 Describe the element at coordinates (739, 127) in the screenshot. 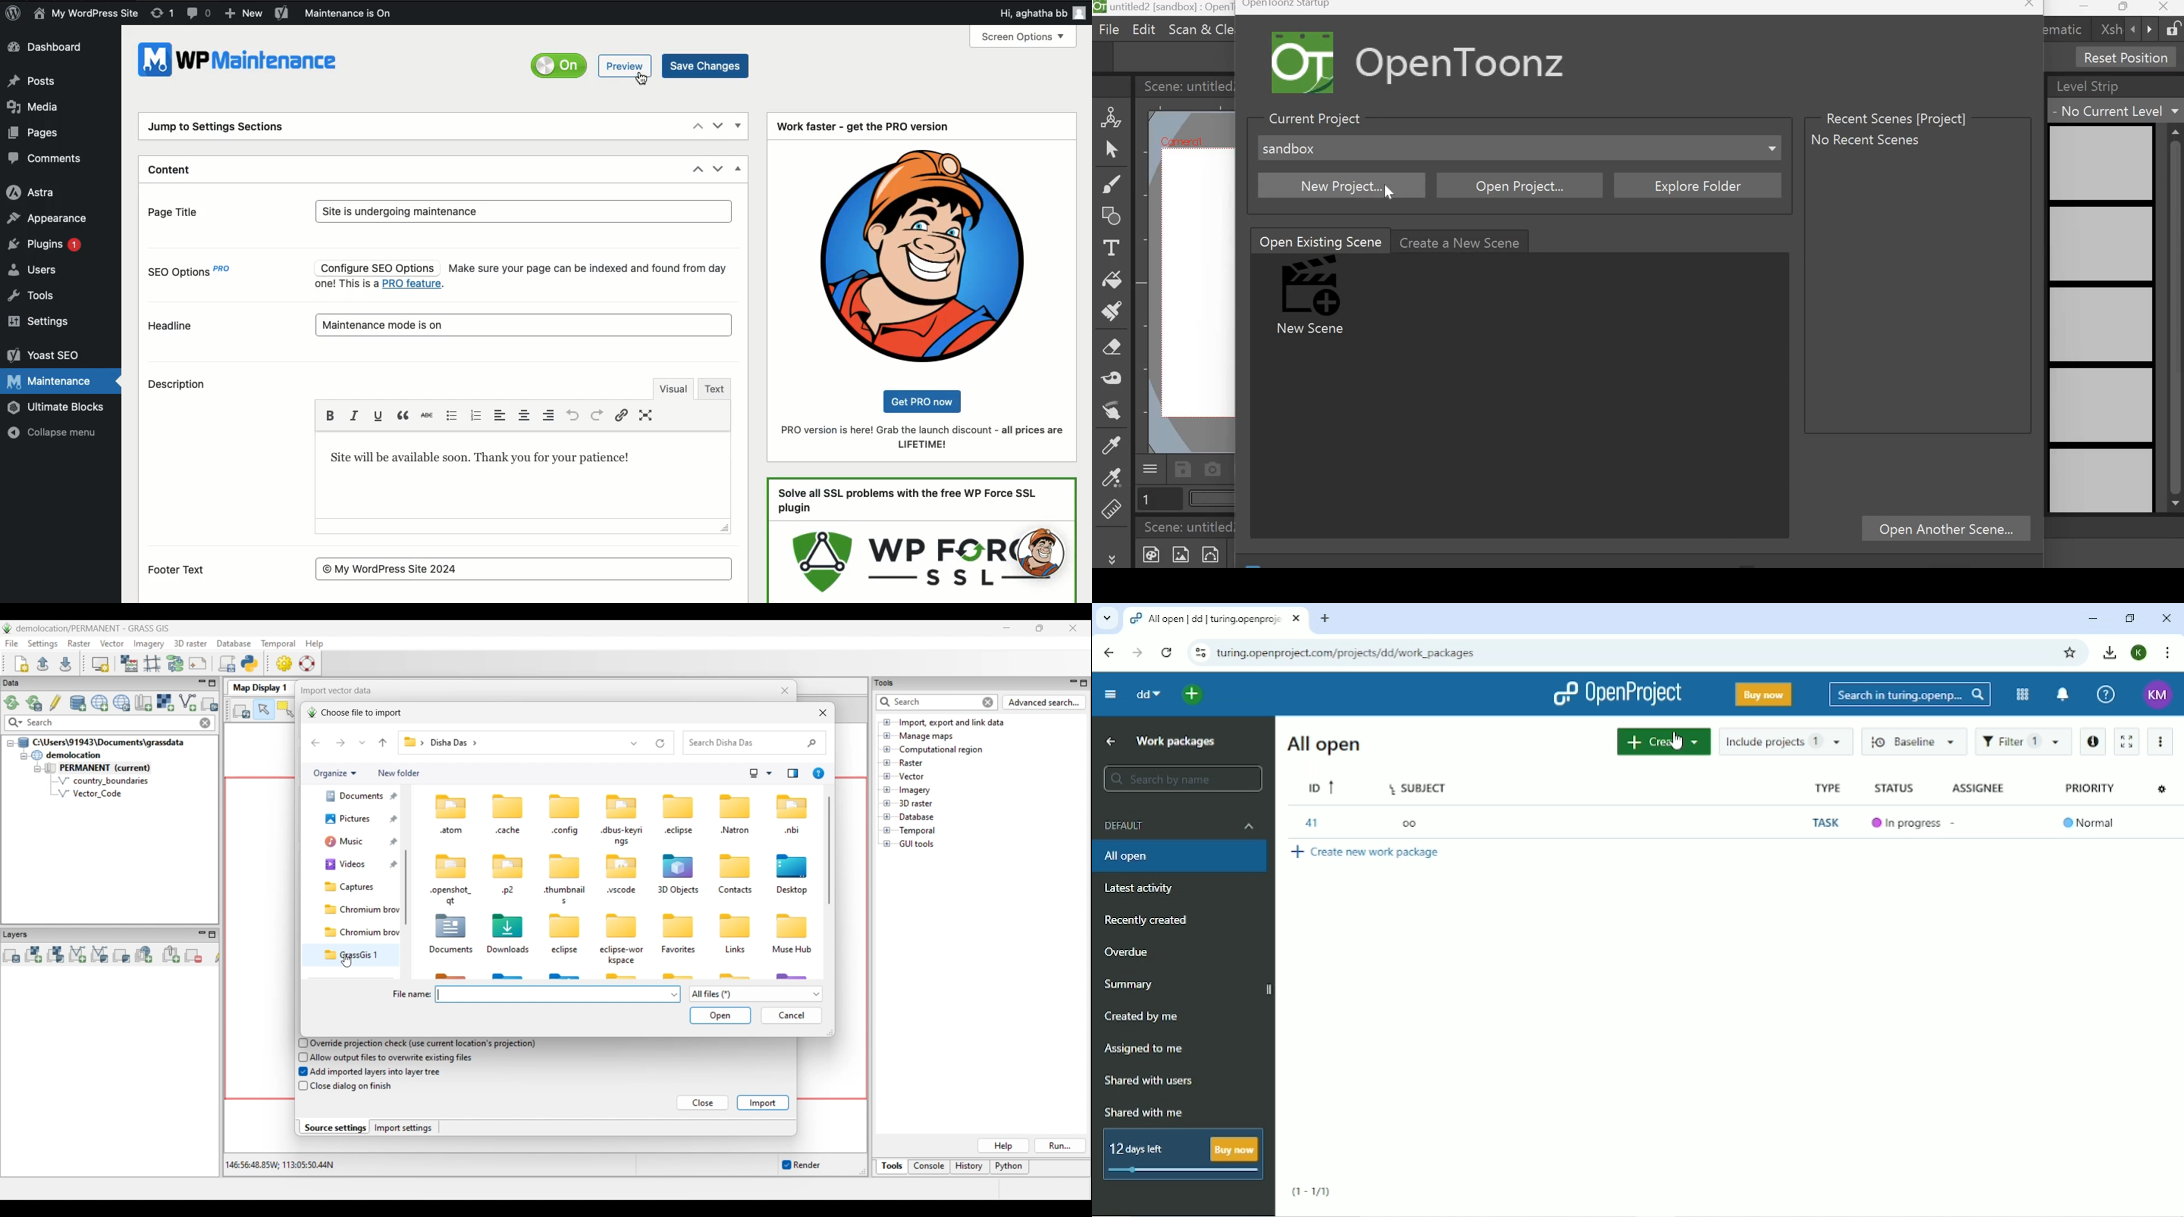

I see `Show` at that location.